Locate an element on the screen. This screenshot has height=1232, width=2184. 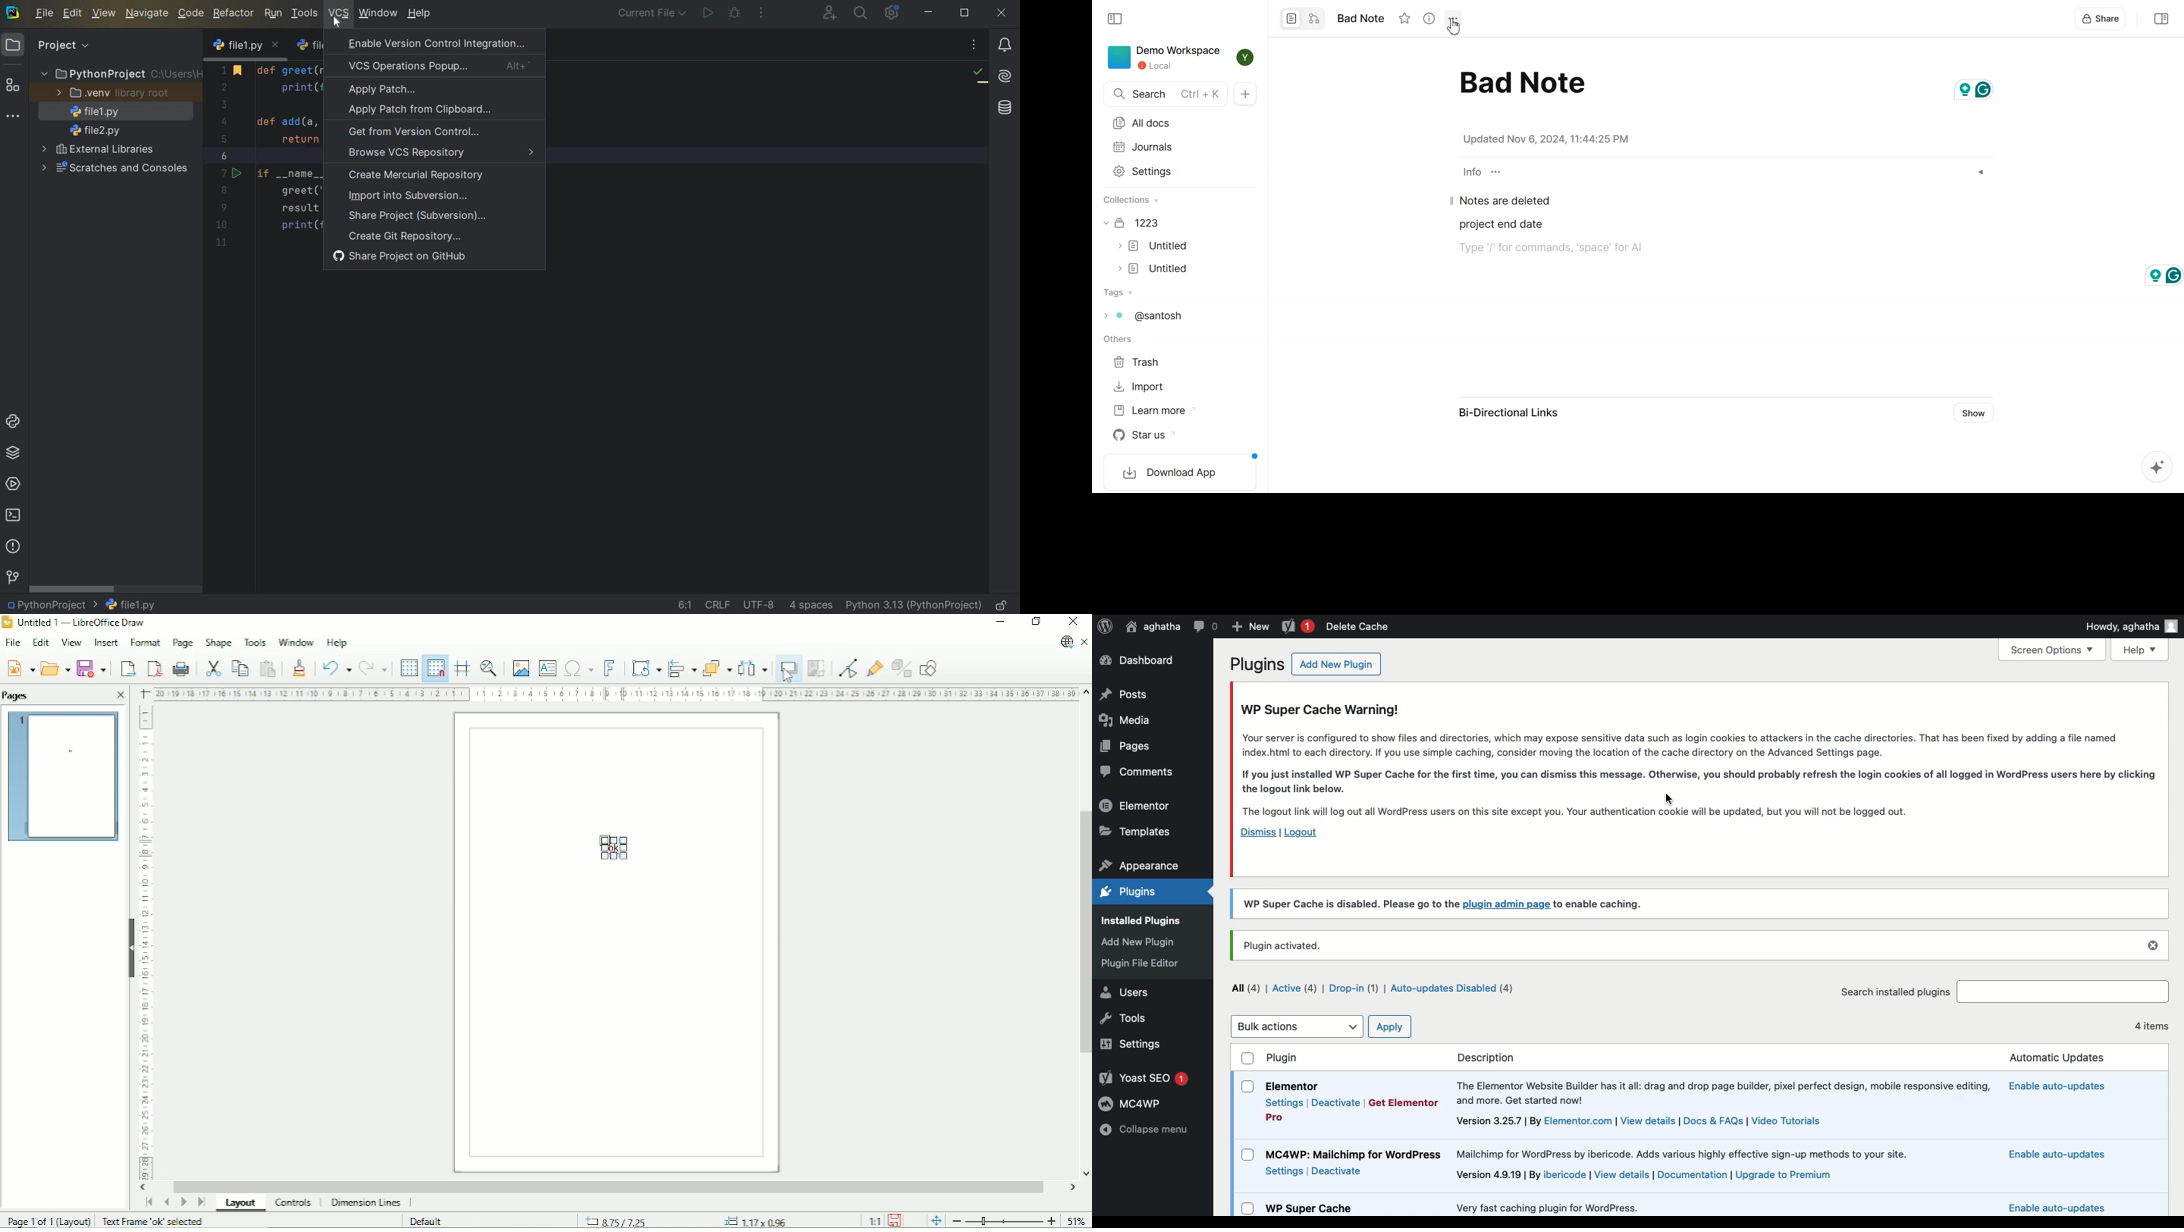
text is located at coordinates (1558, 249).